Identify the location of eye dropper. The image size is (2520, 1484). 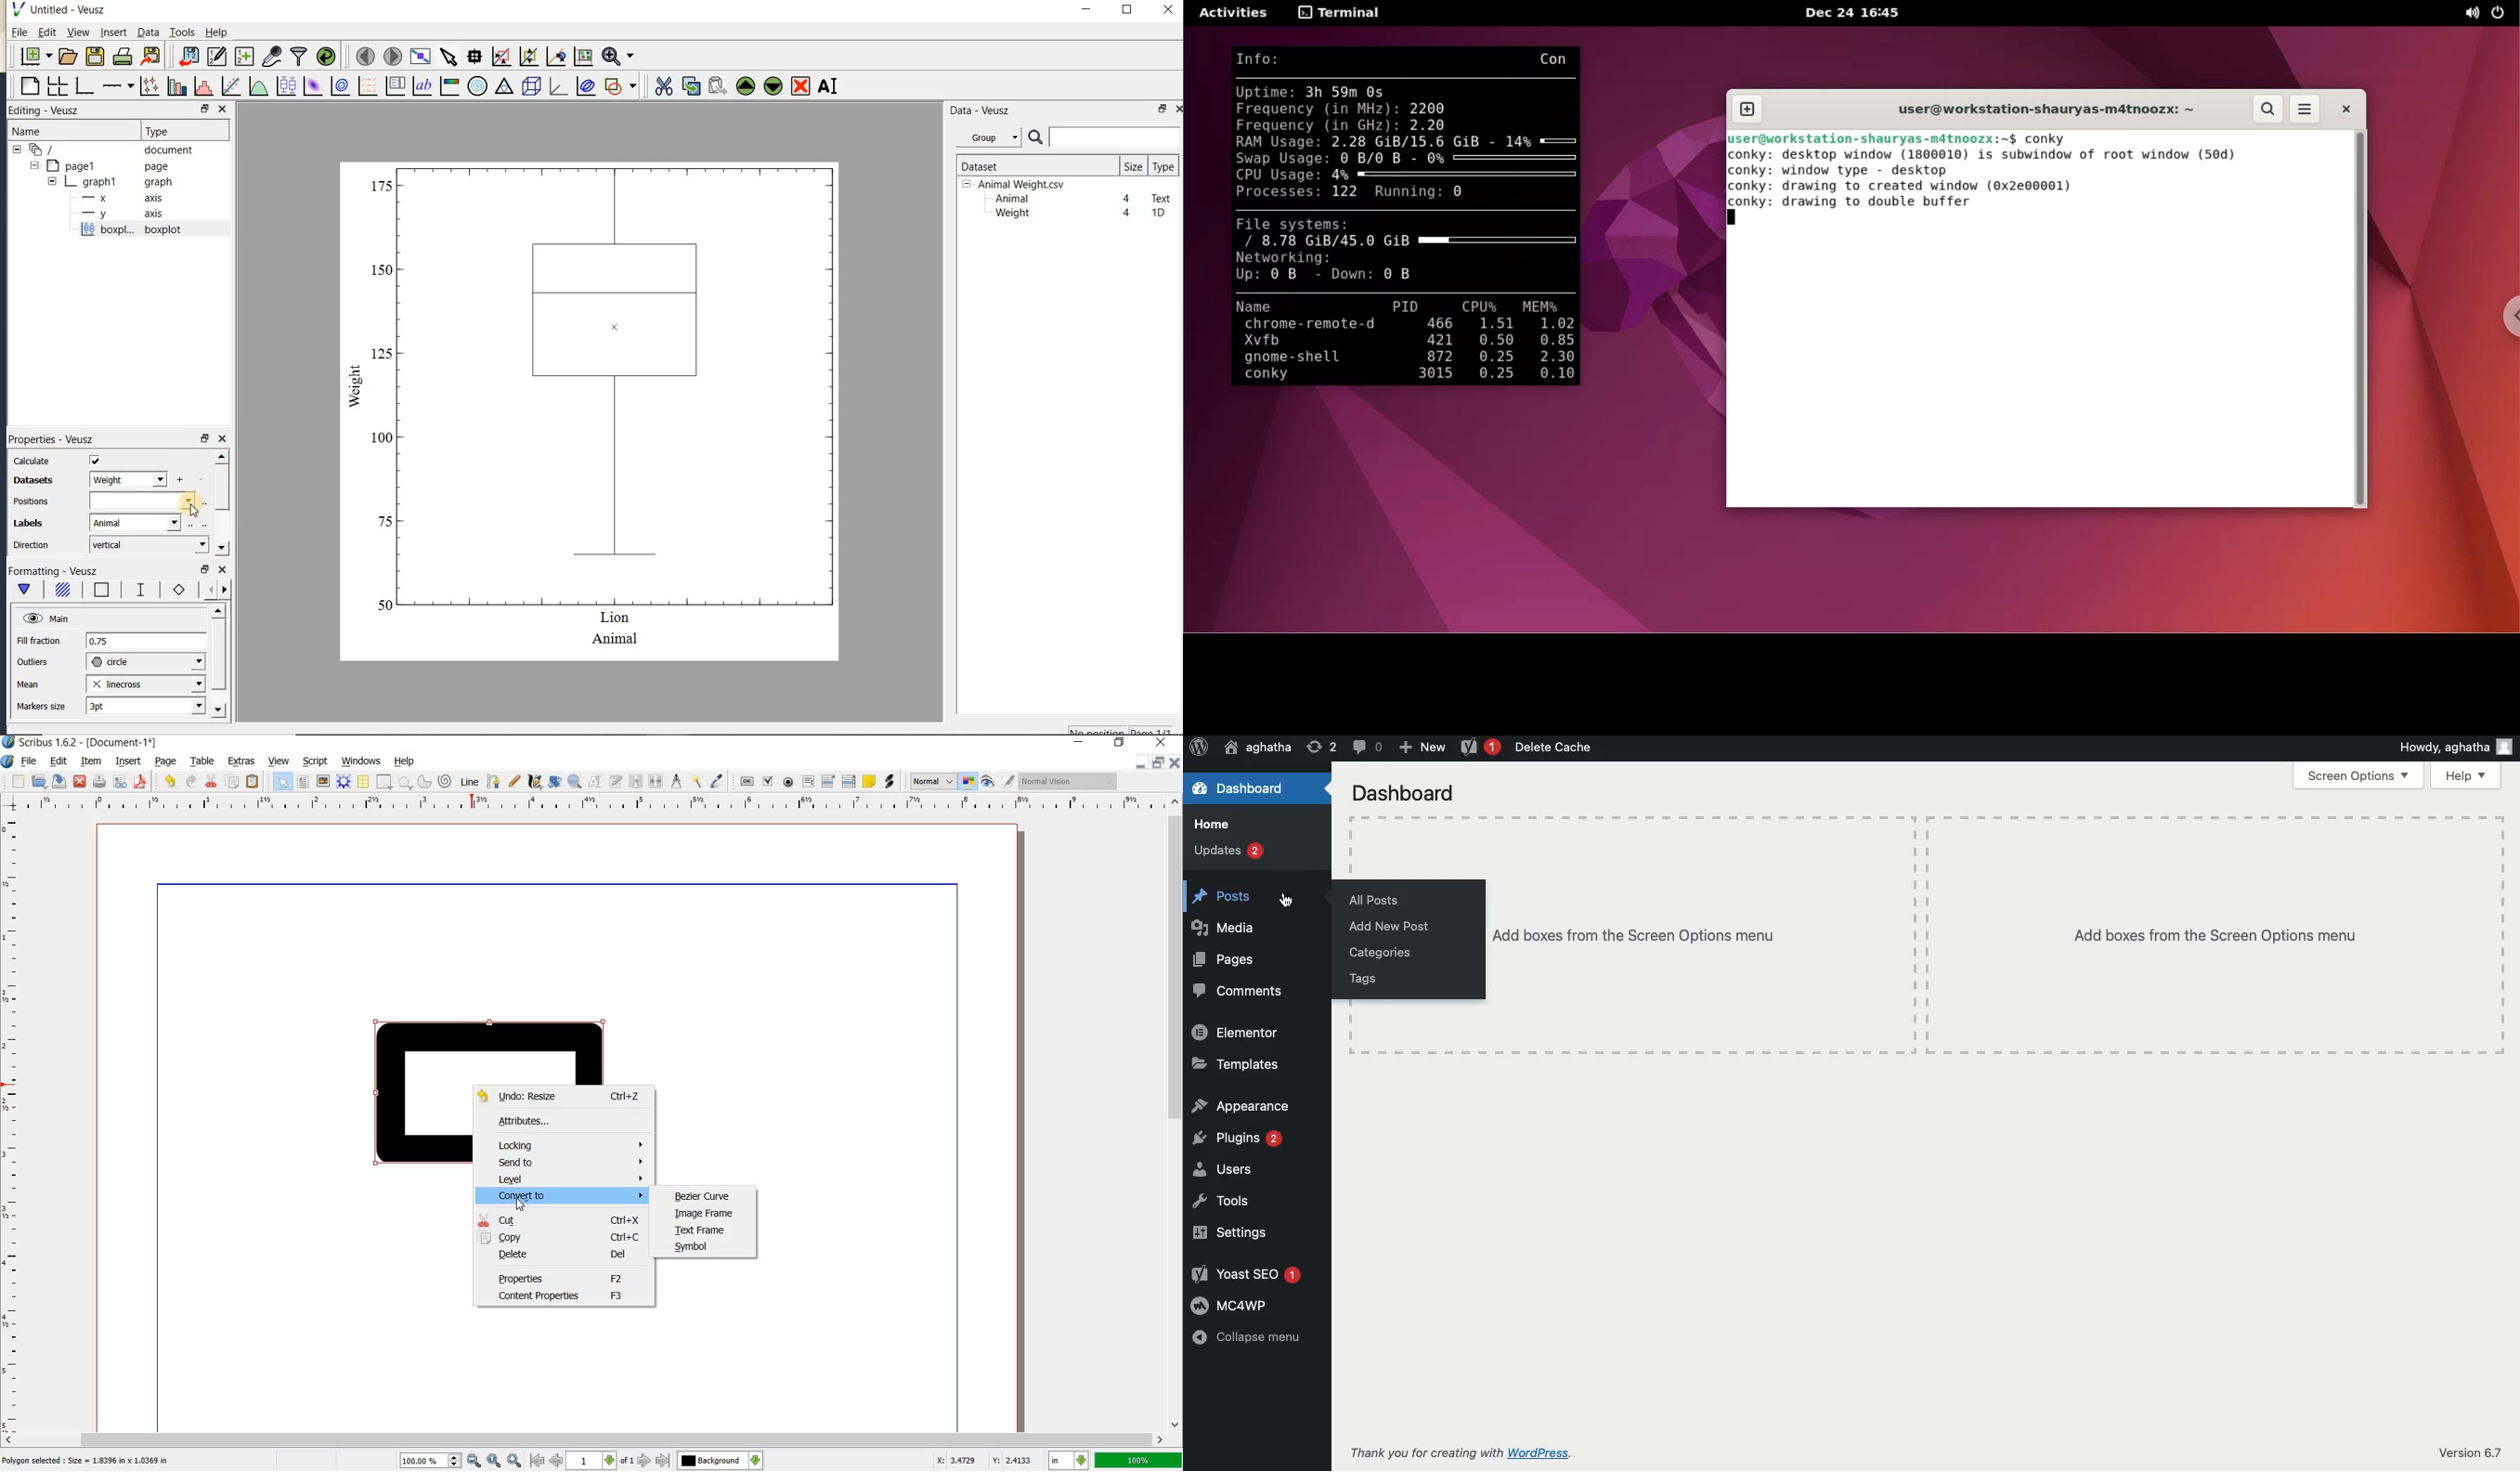
(717, 781).